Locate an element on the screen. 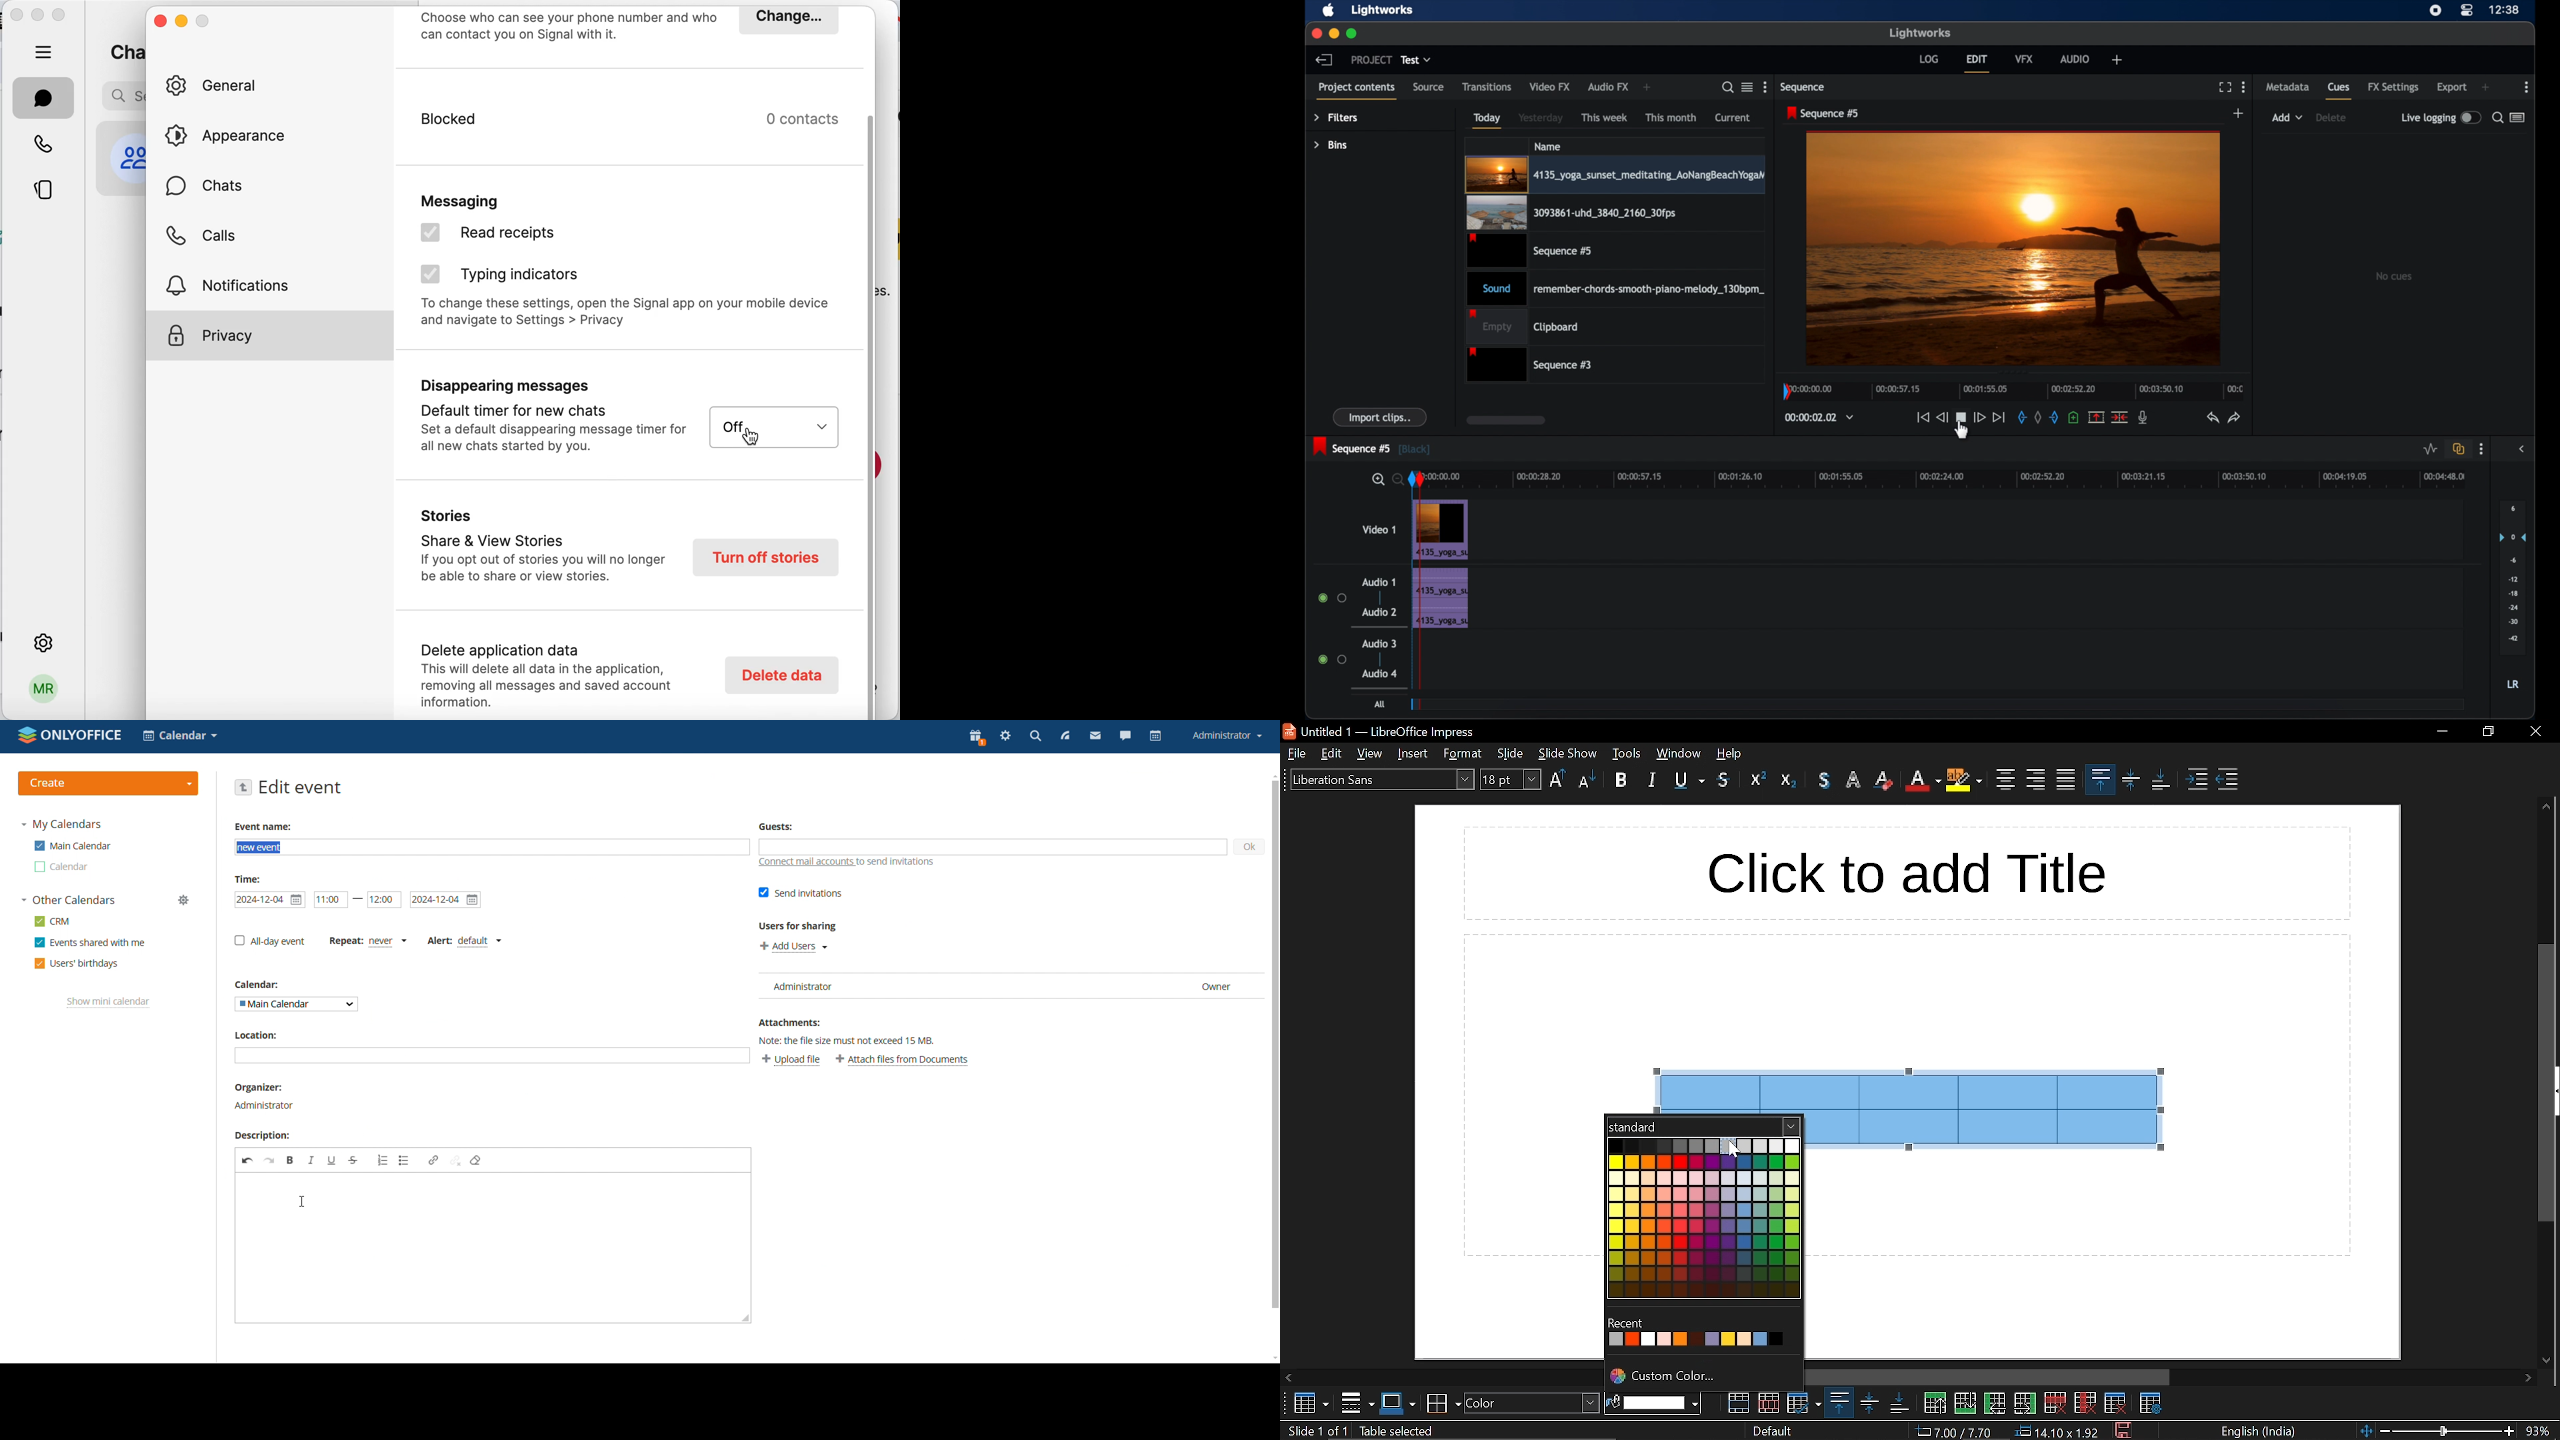 This screenshot has width=2576, height=1456. center vertically is located at coordinates (1866, 1403).